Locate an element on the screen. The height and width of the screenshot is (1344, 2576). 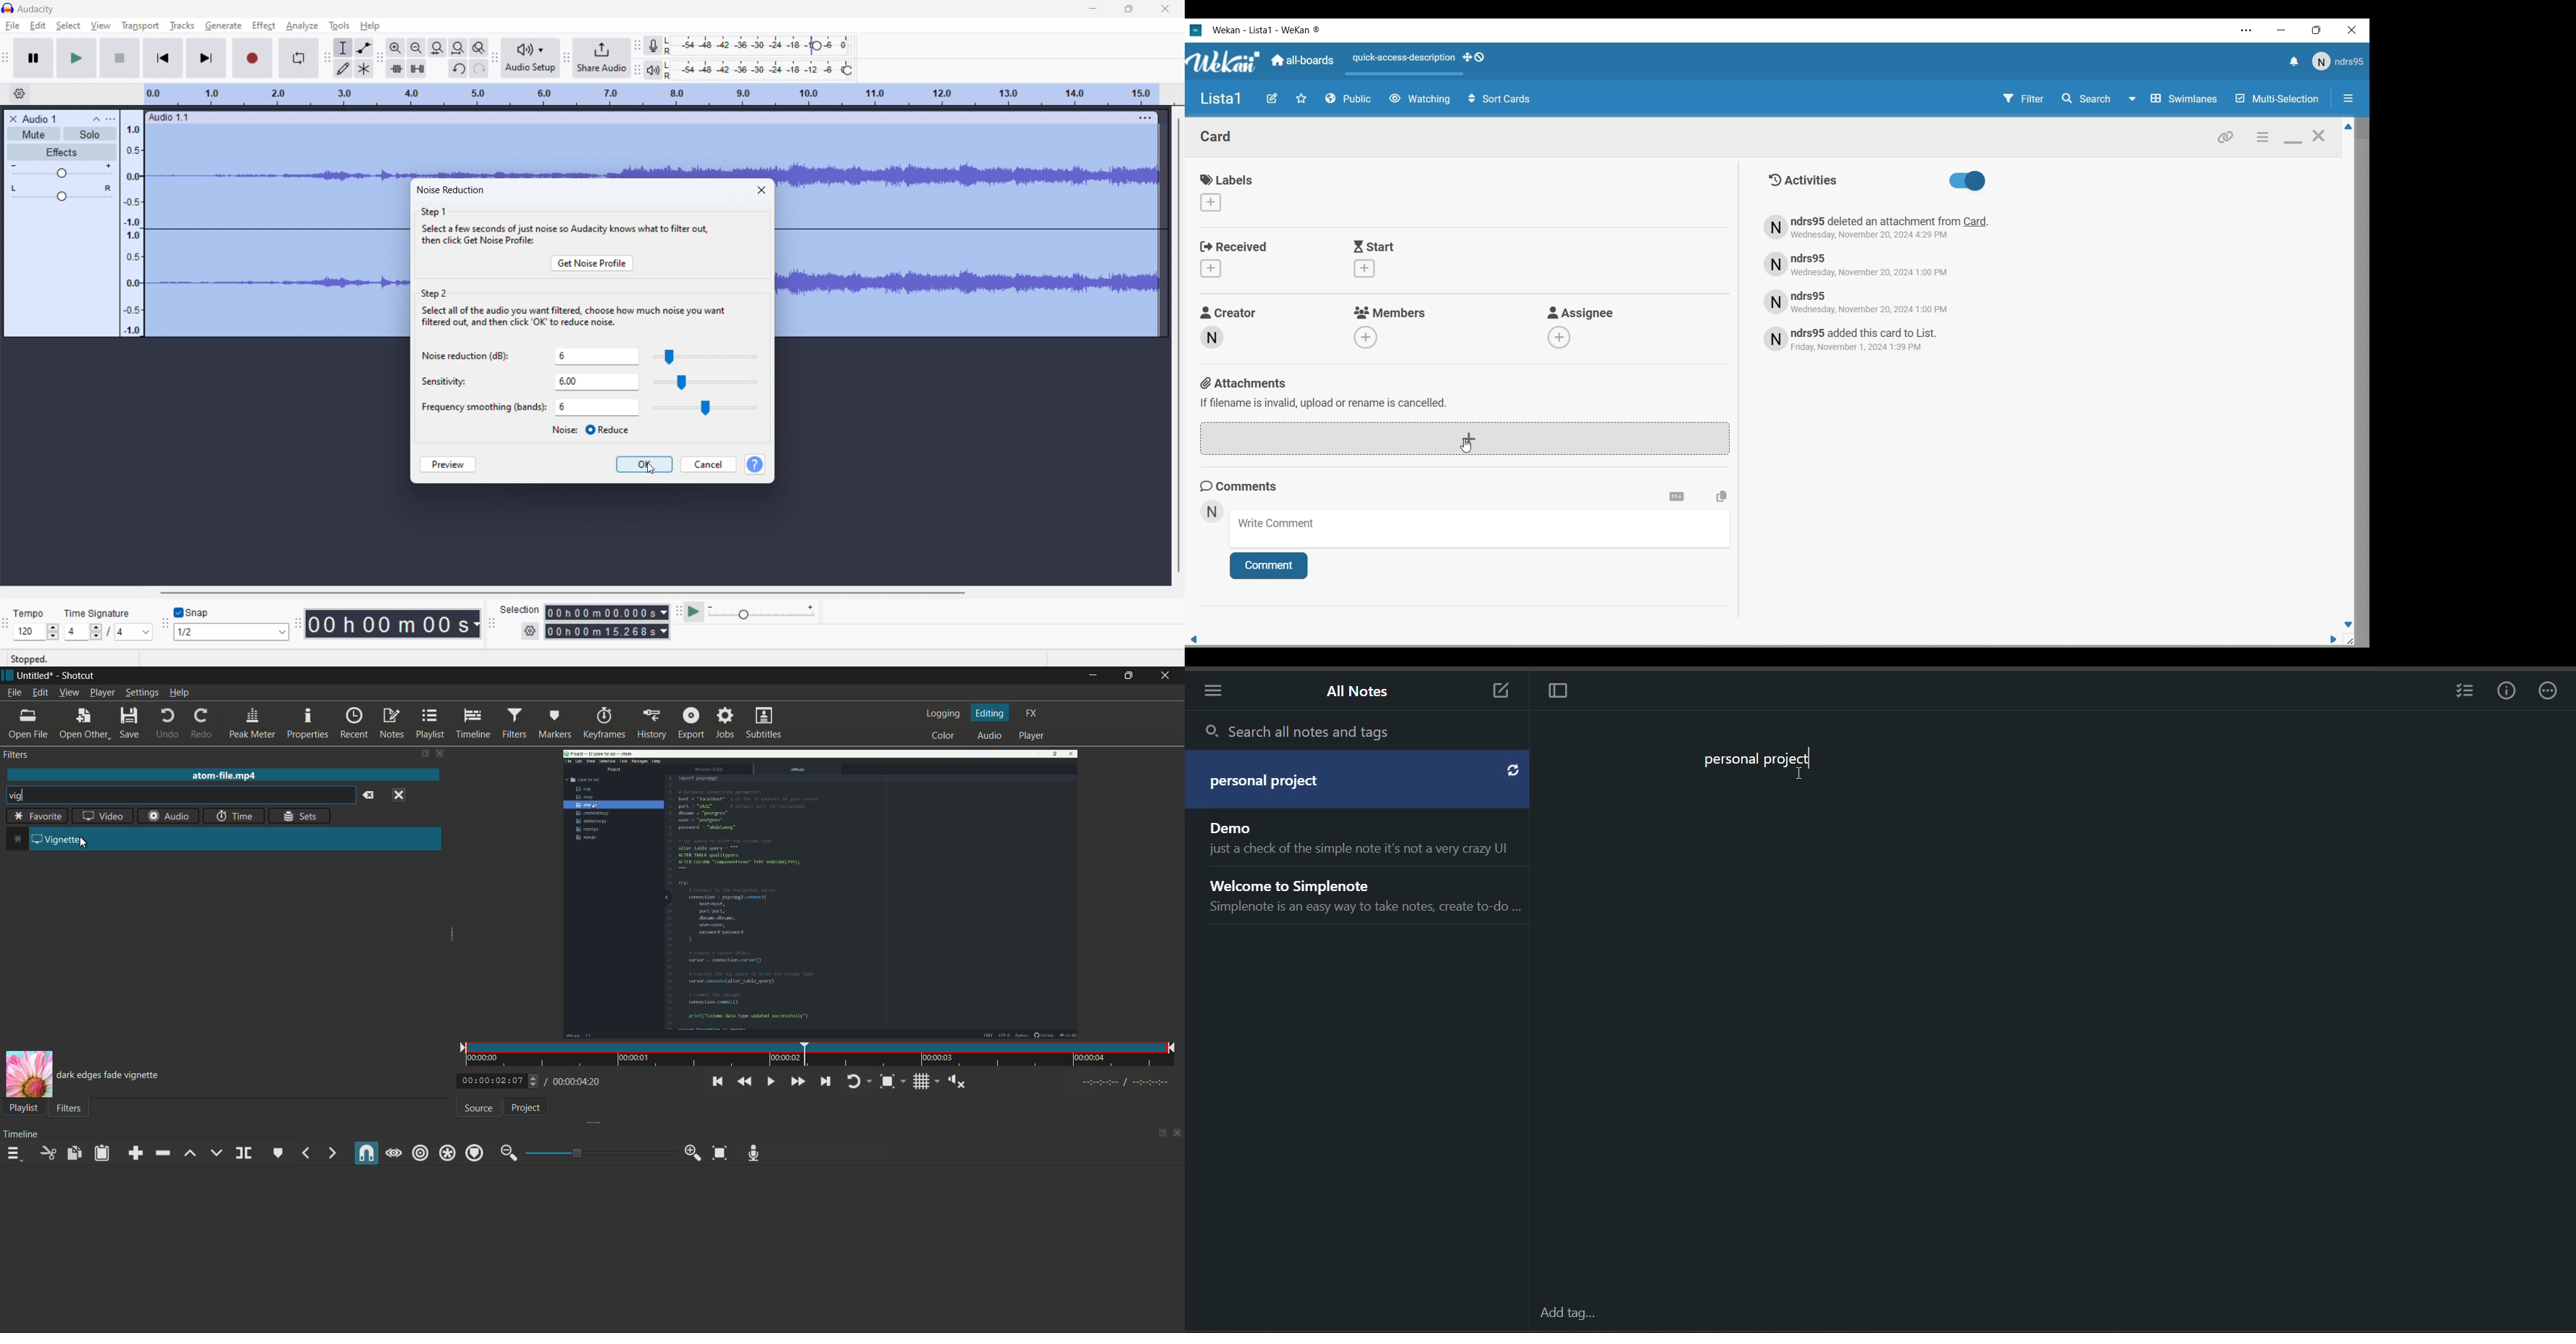
time signature toolbar is located at coordinates (6, 623).